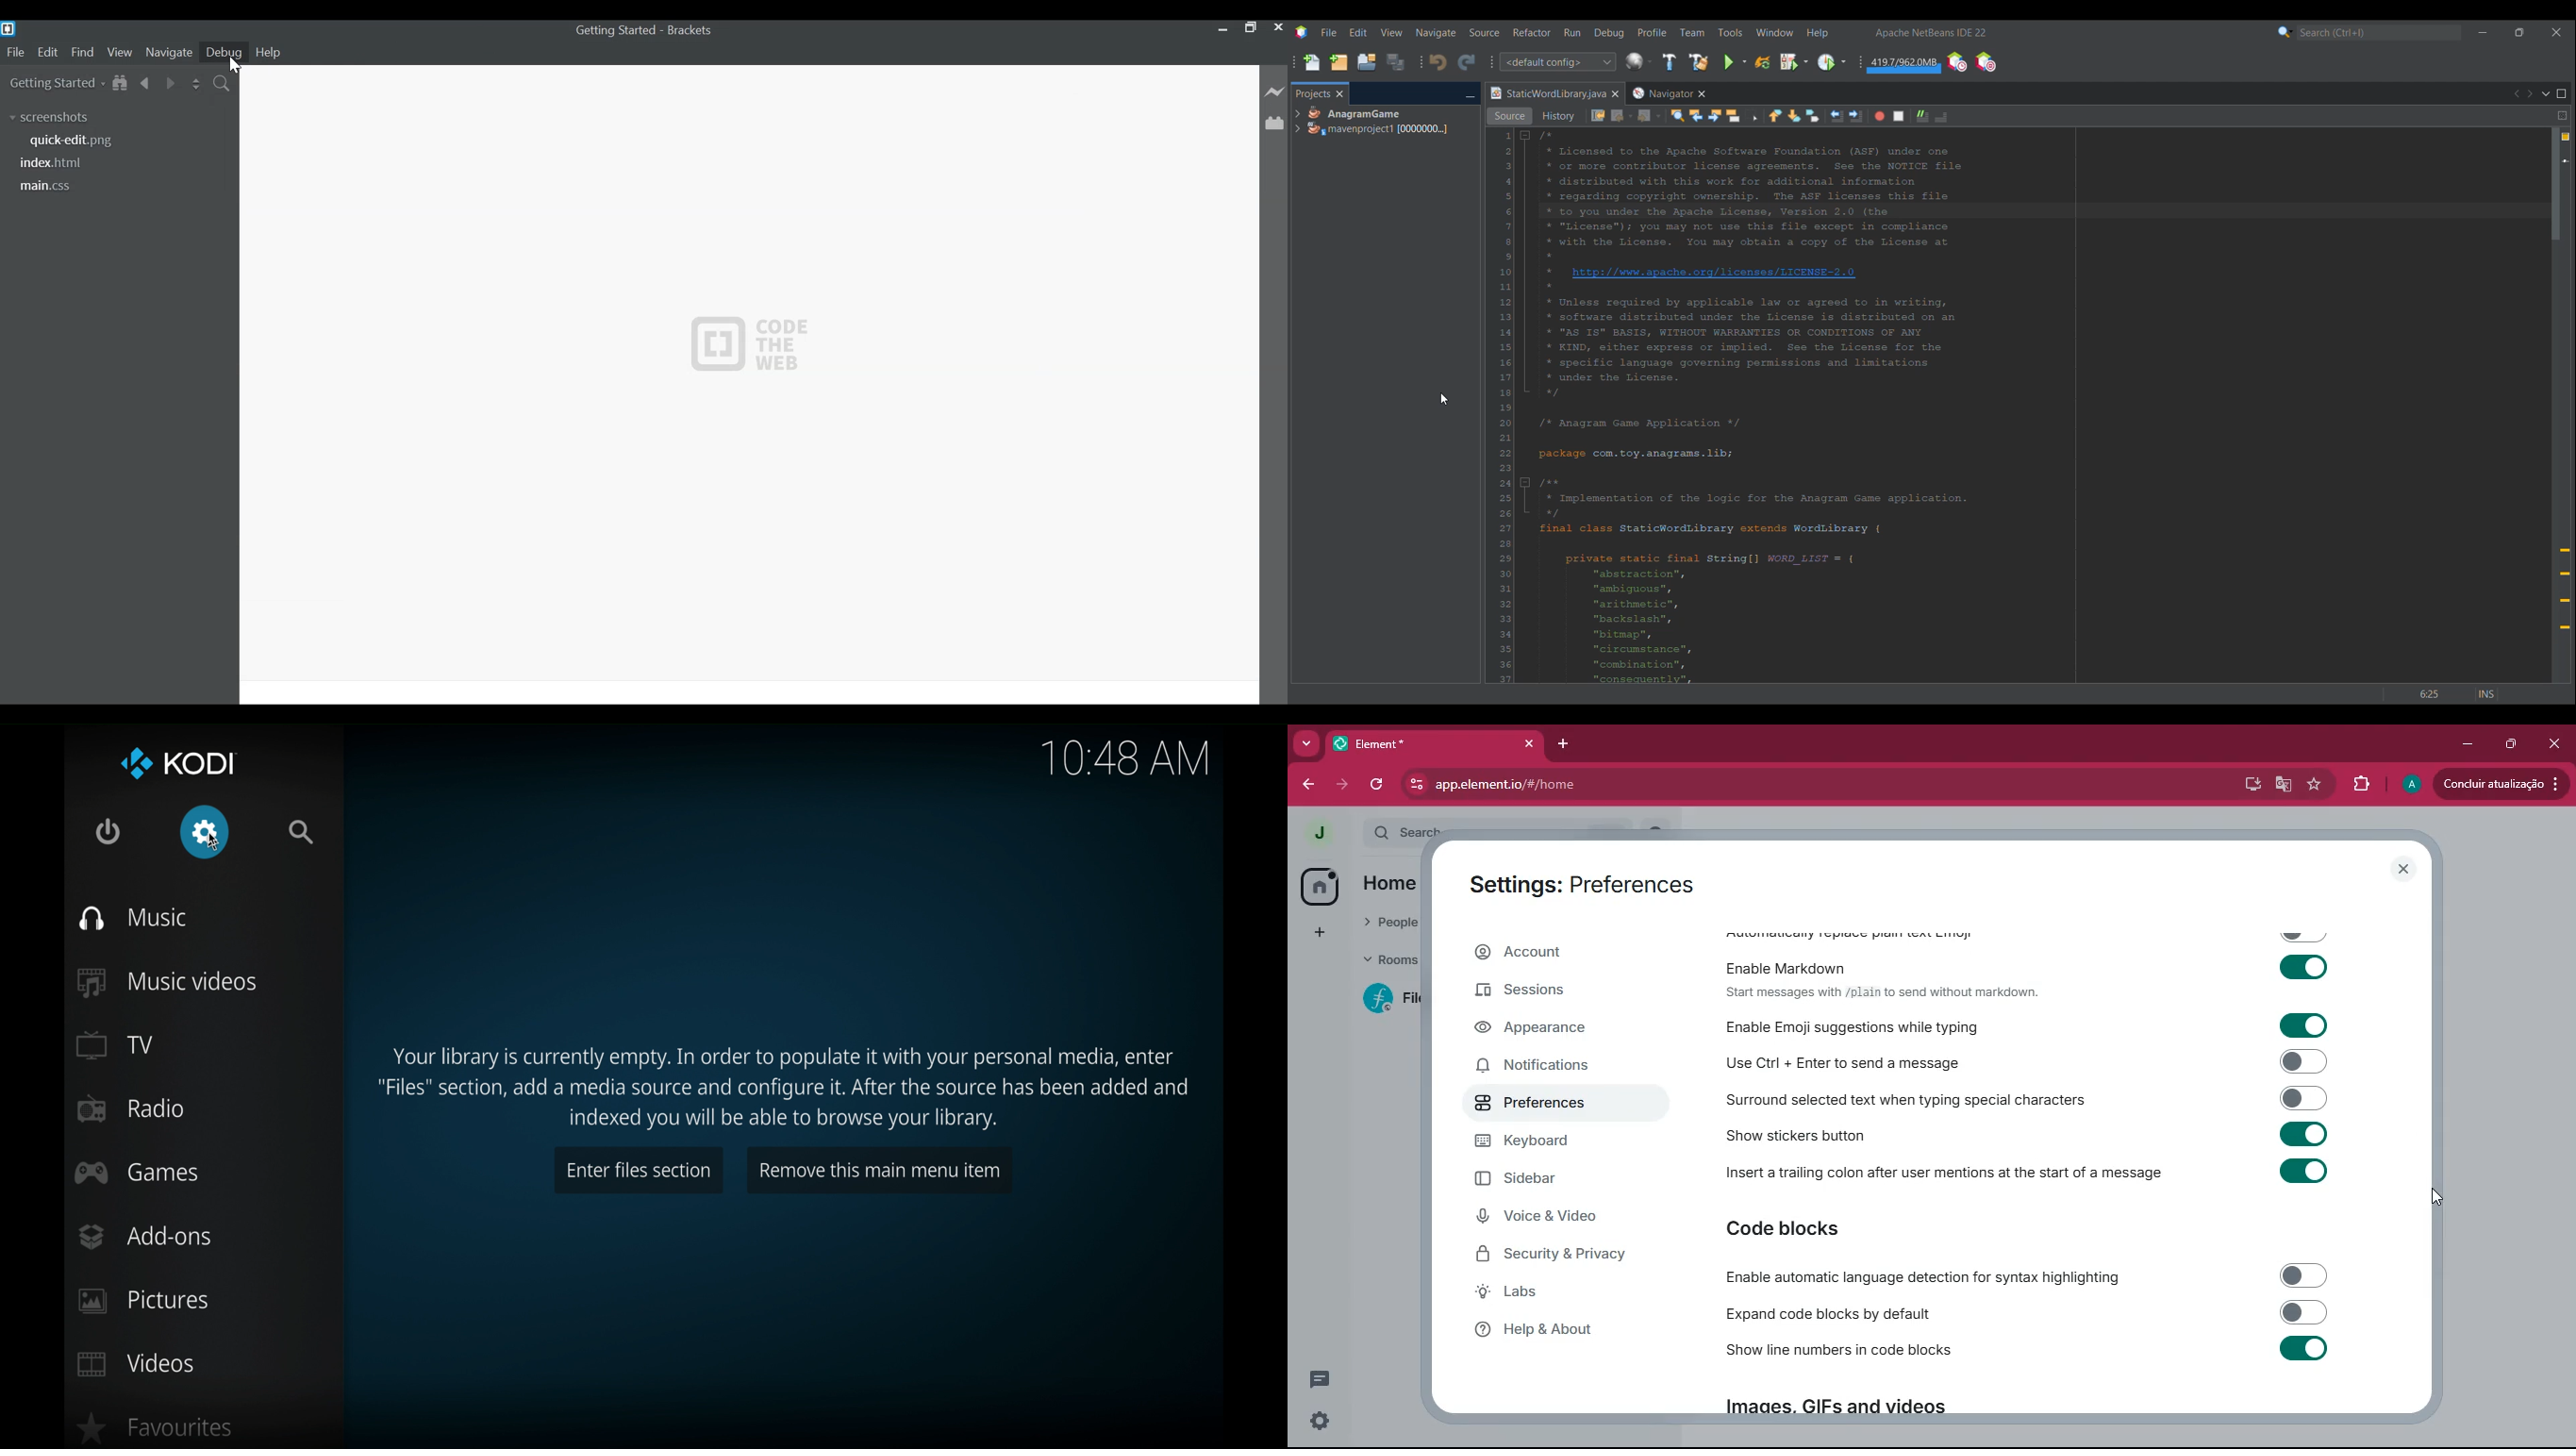 This screenshot has height=1456, width=2576. I want to click on code blocks, so click(1801, 1229).